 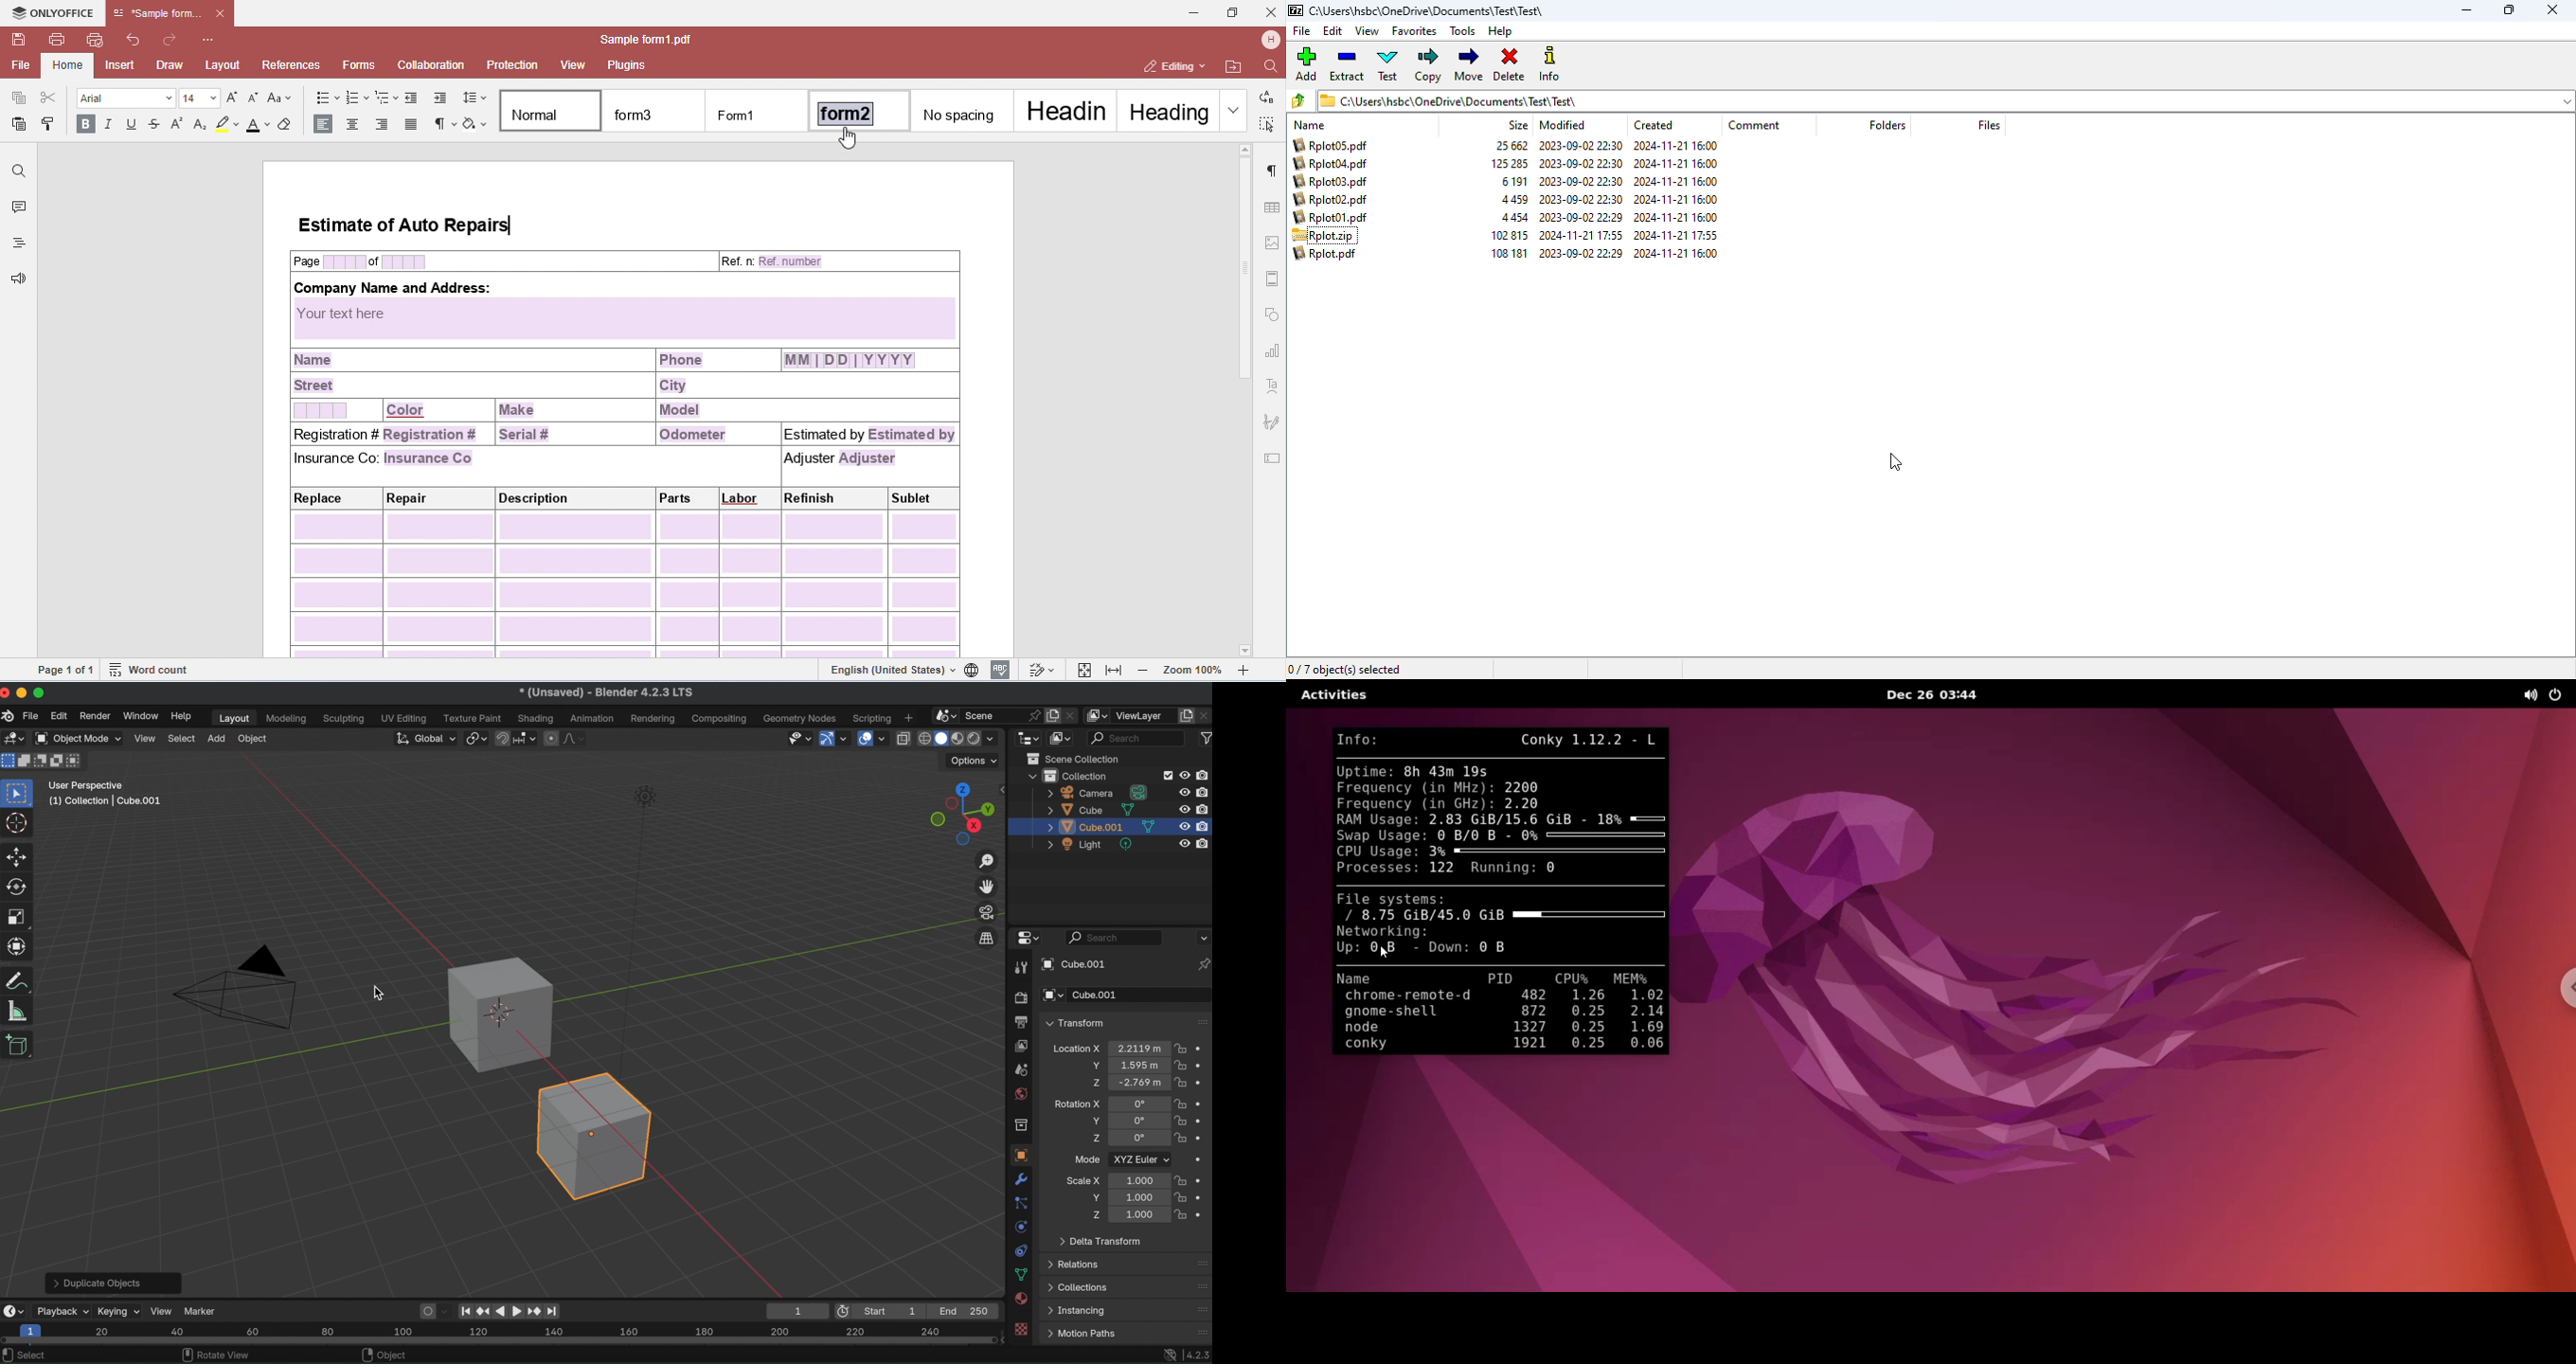 I want to click on cursor, so click(x=18, y=824).